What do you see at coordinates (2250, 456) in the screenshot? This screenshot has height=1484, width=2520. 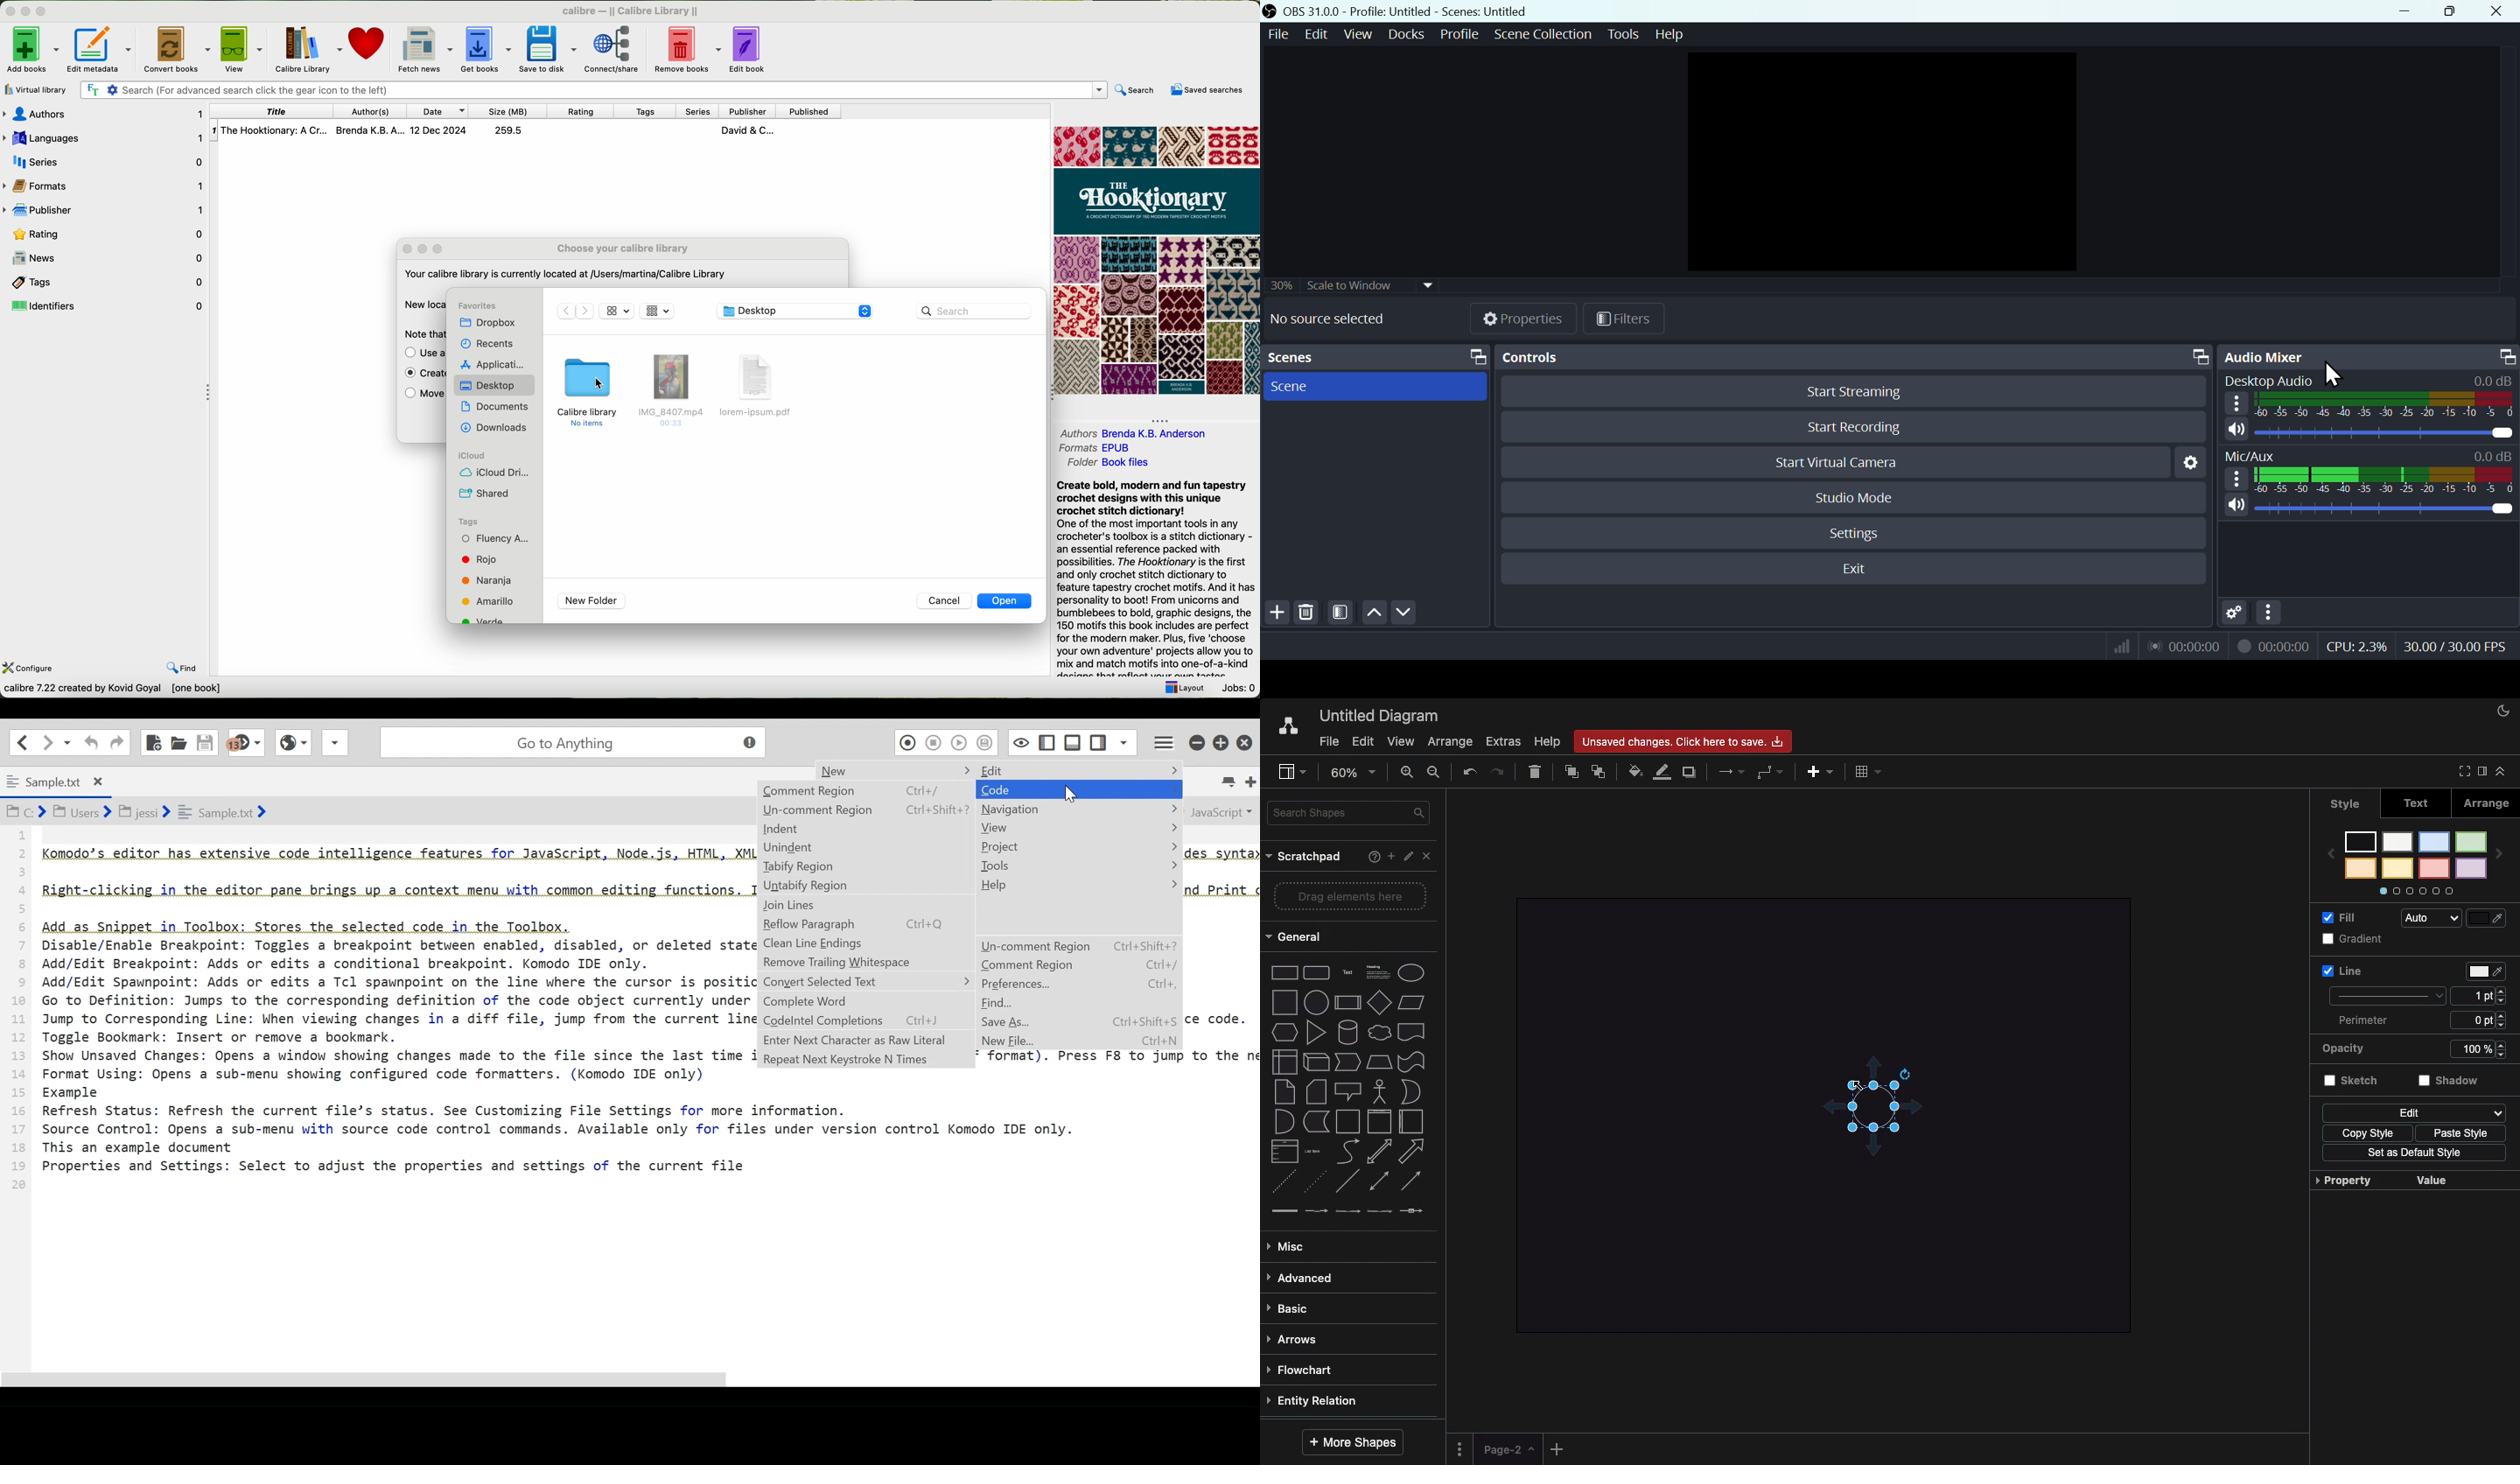 I see `Mic/Aux` at bounding box center [2250, 456].